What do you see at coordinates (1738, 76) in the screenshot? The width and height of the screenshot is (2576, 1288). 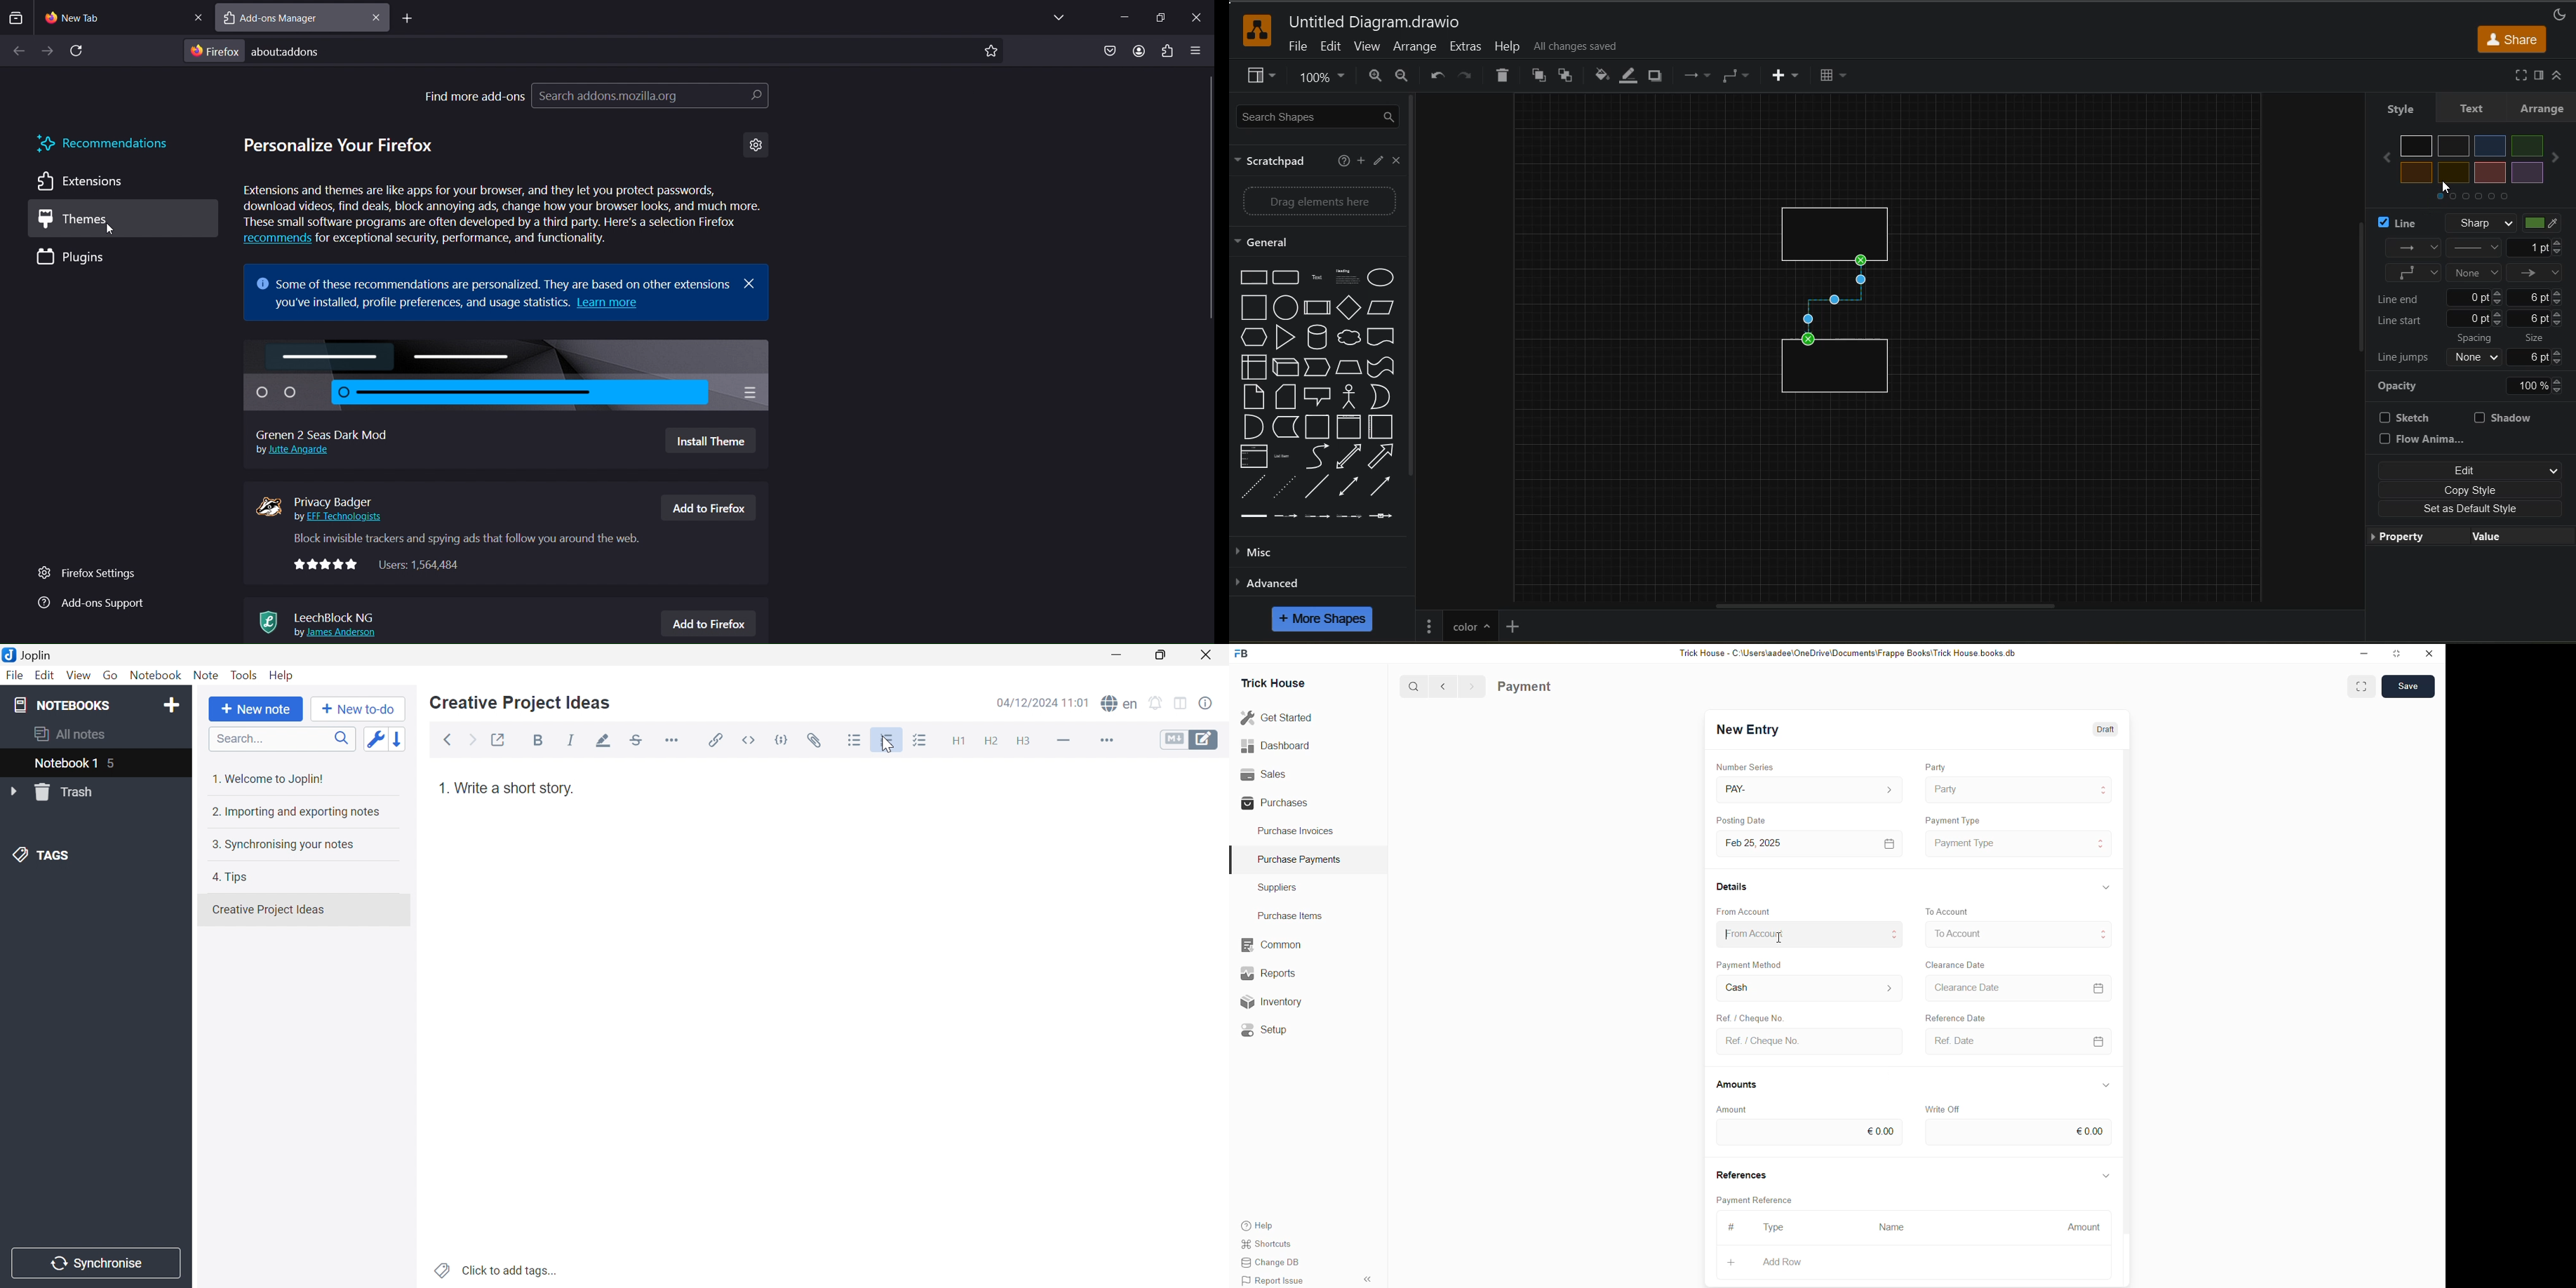 I see `connectors` at bounding box center [1738, 76].